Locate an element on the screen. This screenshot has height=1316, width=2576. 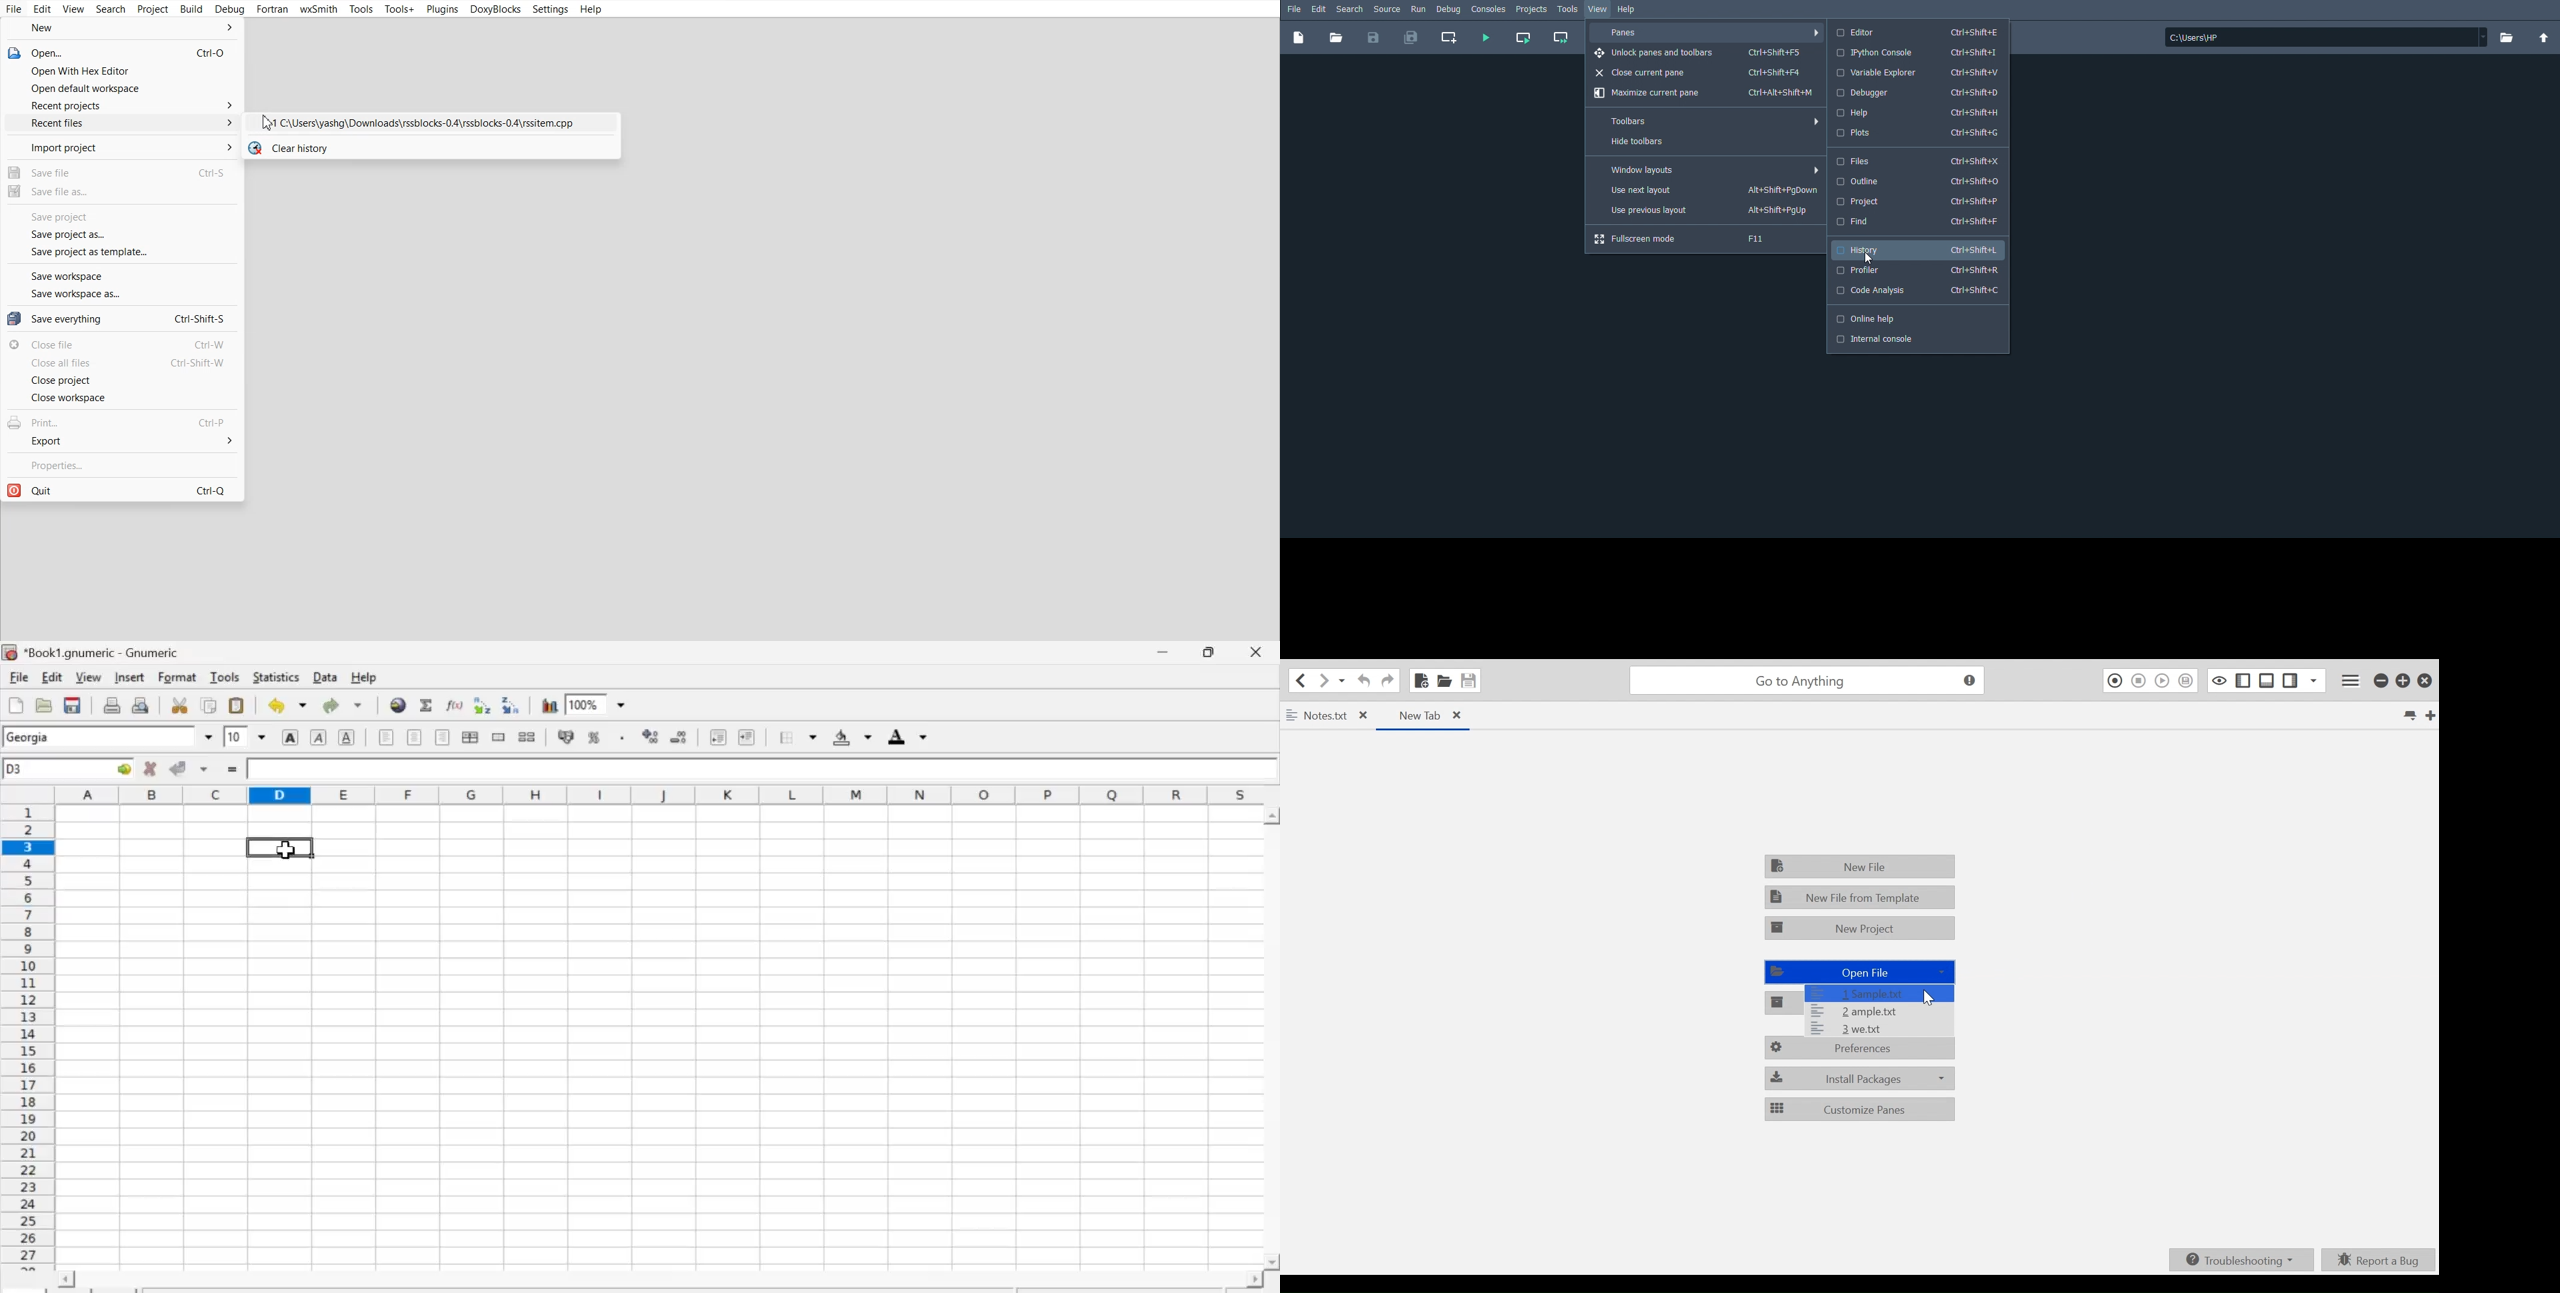
Cut is located at coordinates (180, 705).